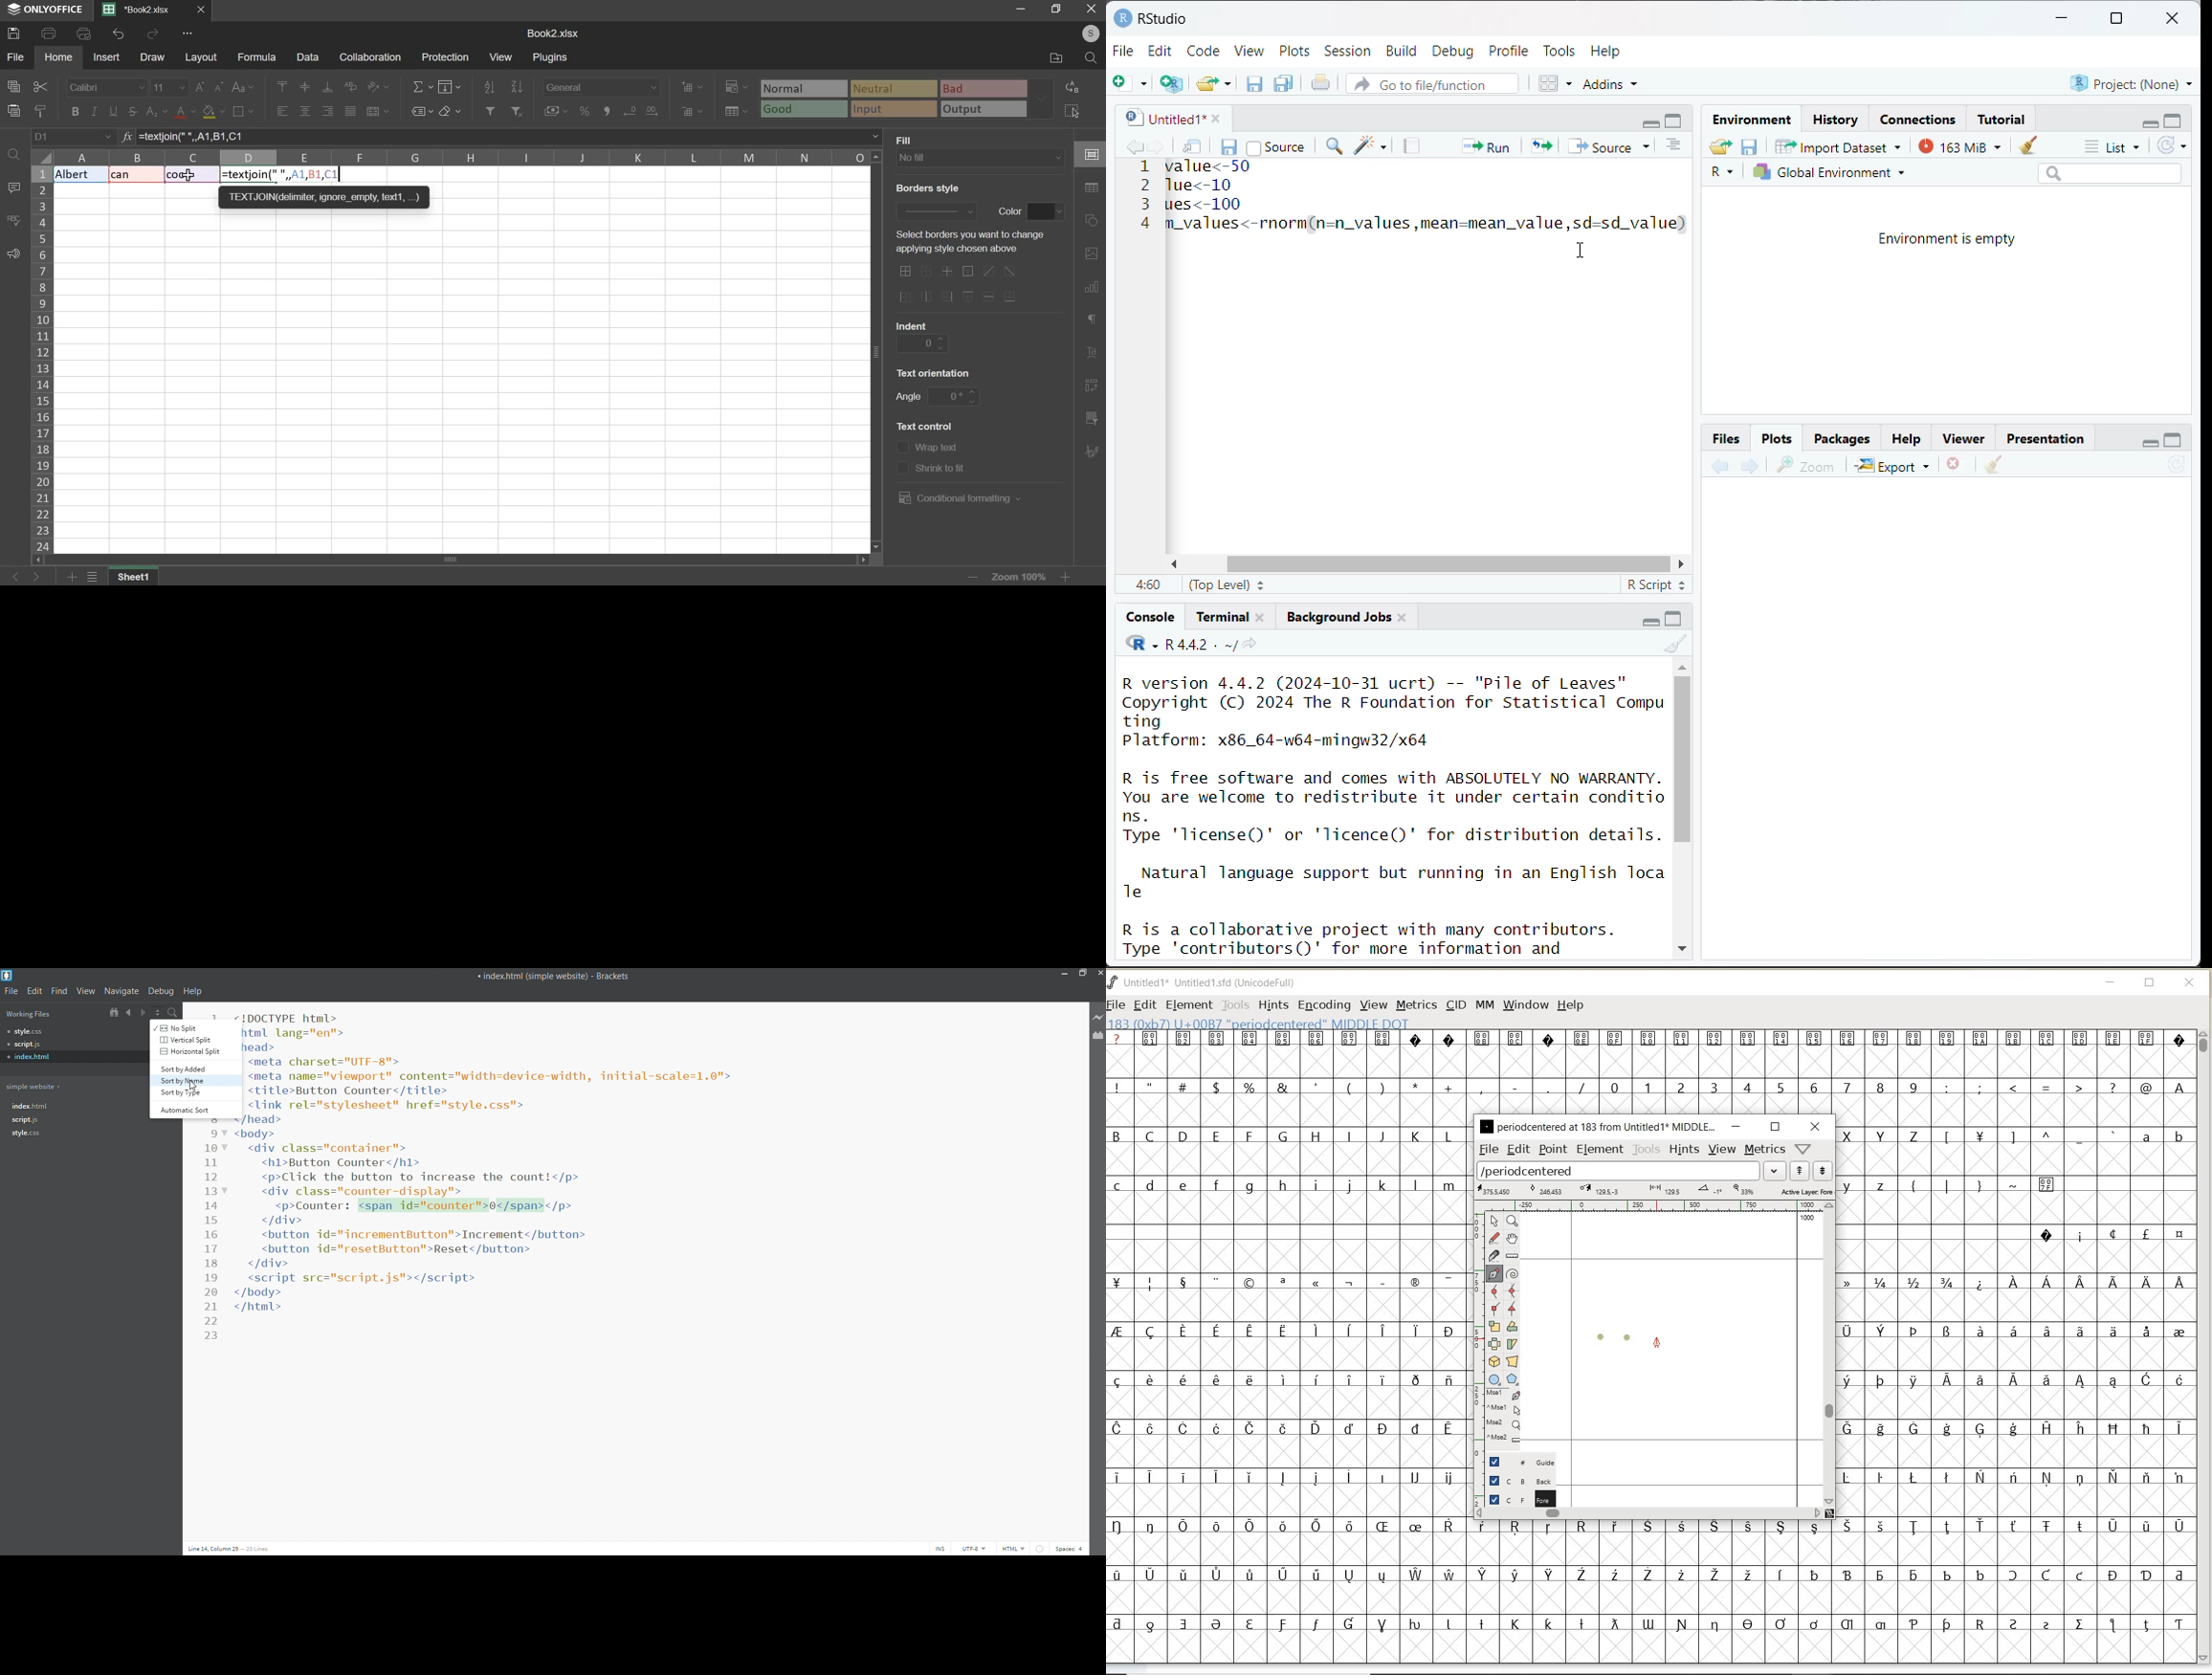 This screenshot has width=2212, height=1680. What do you see at coordinates (114, 111) in the screenshot?
I see `underline` at bounding box center [114, 111].